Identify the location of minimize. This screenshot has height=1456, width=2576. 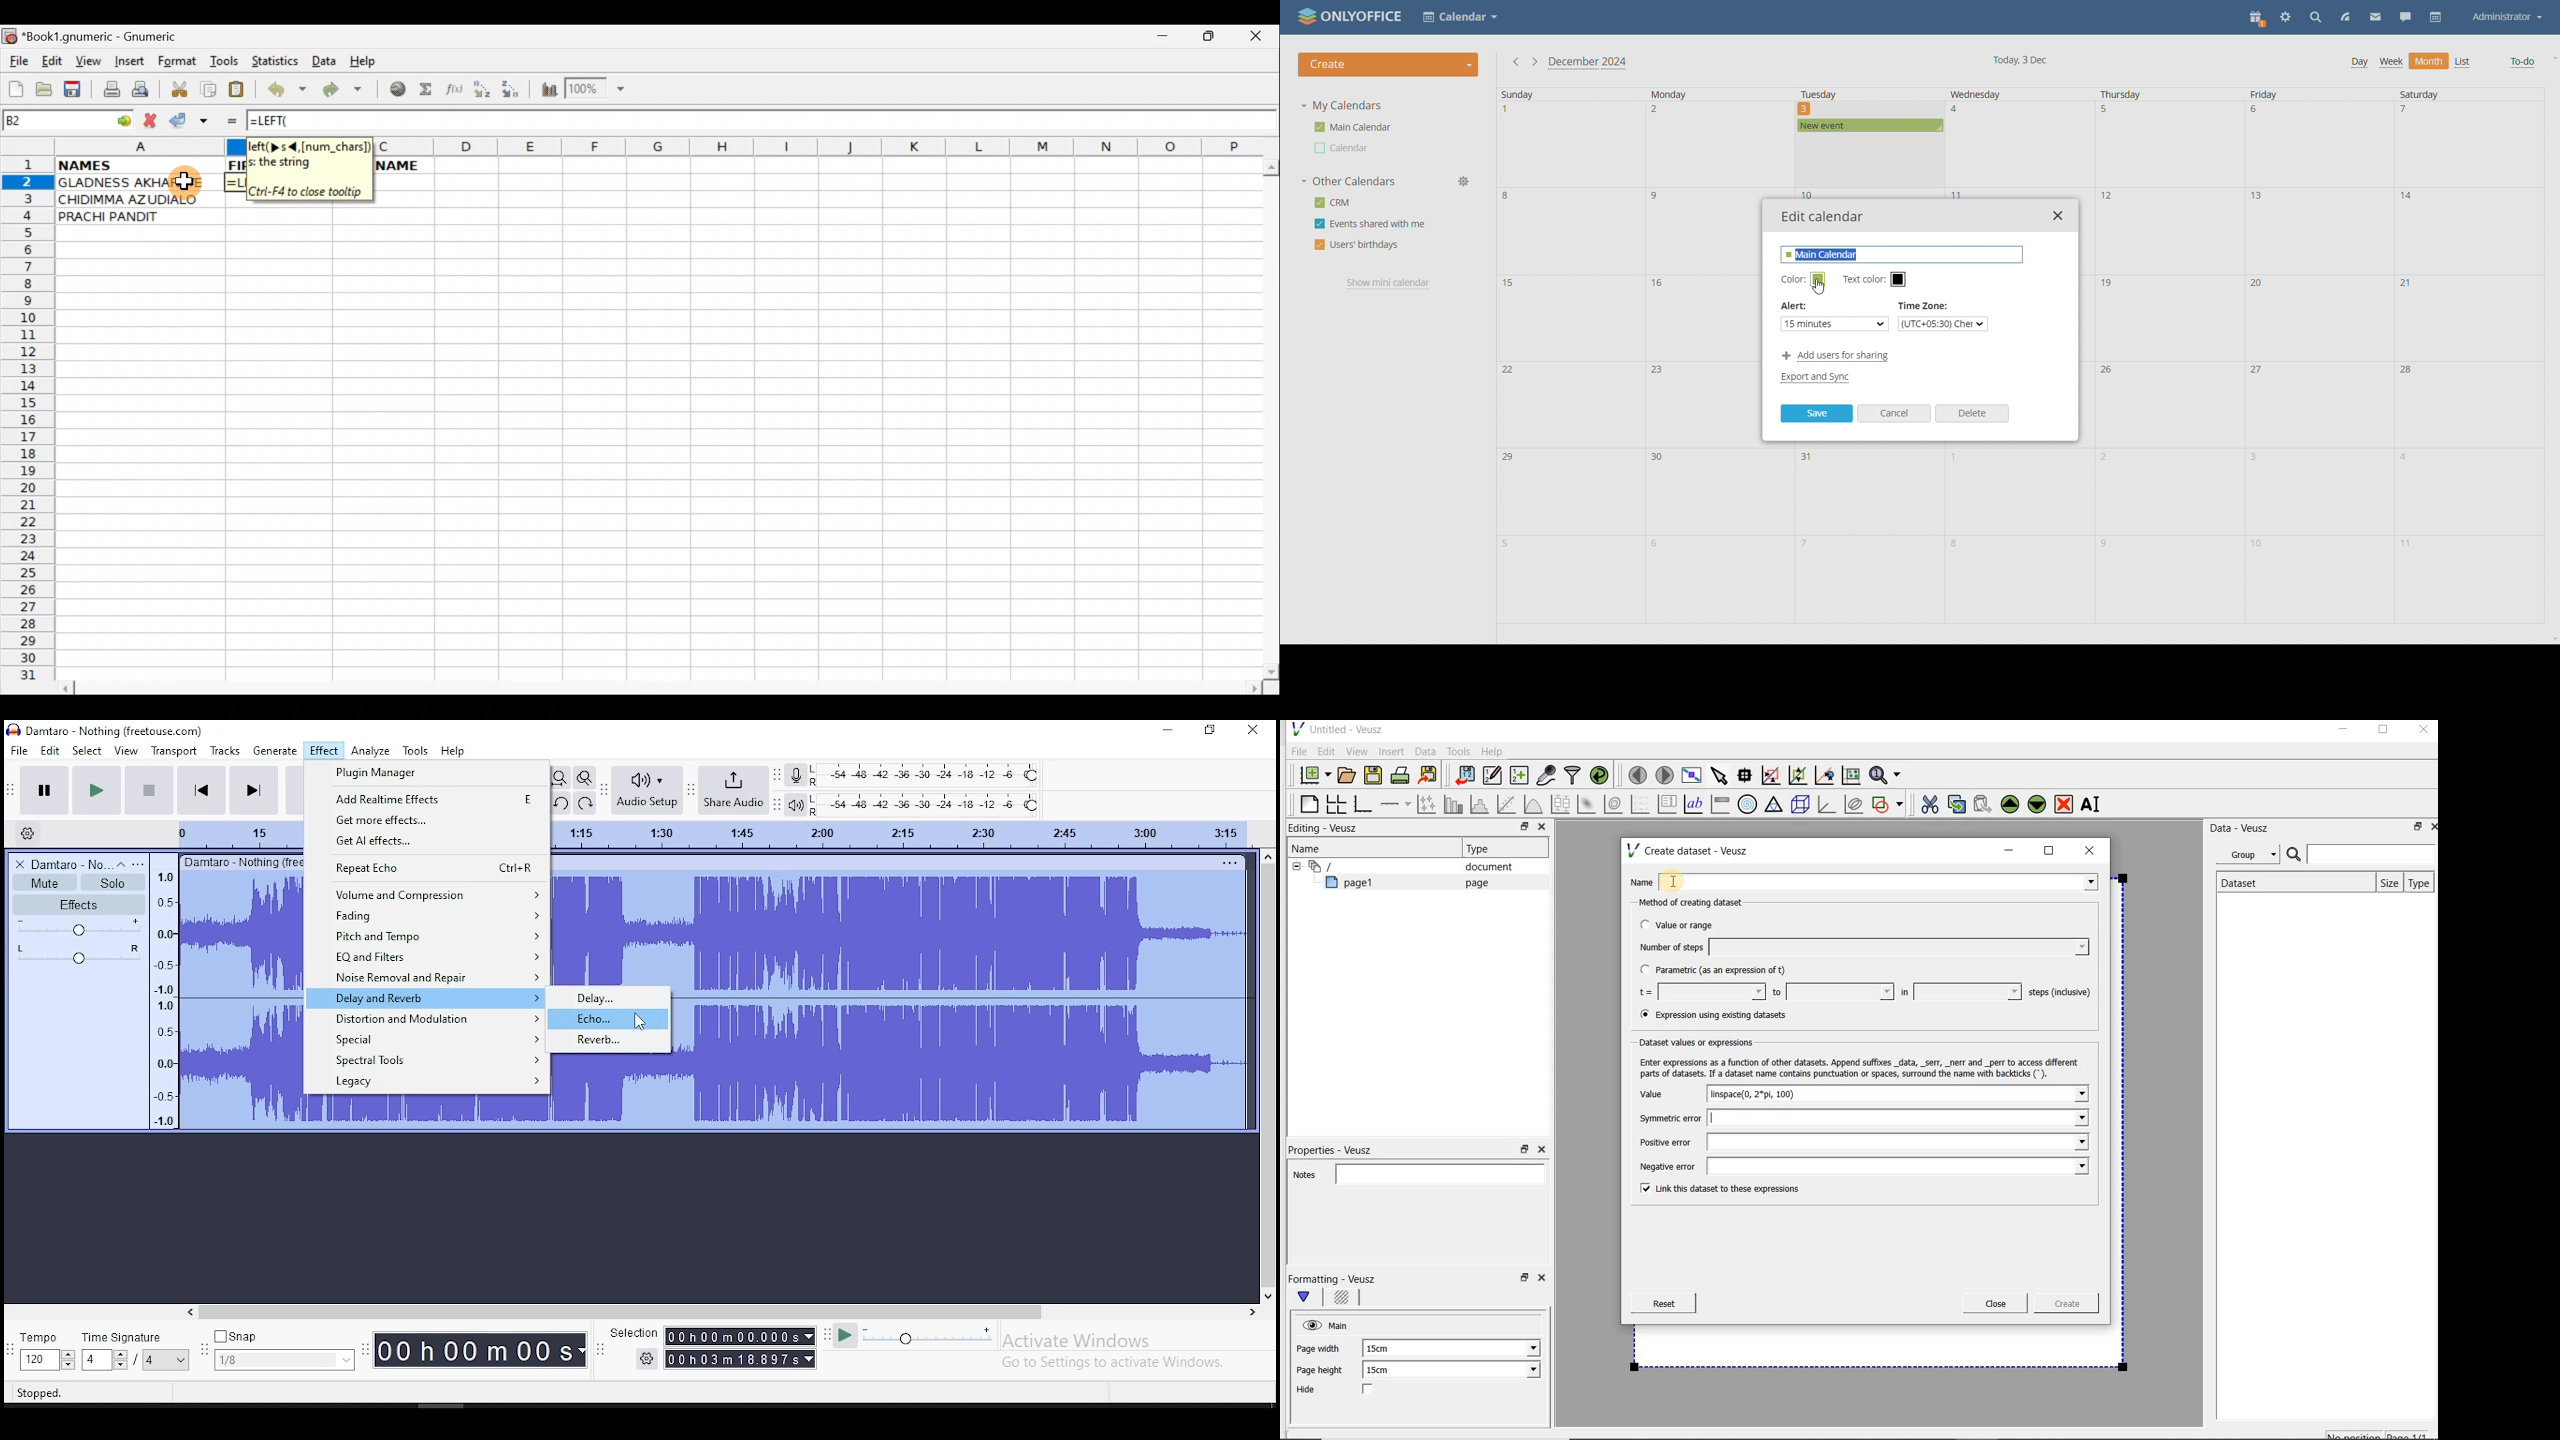
(2010, 850).